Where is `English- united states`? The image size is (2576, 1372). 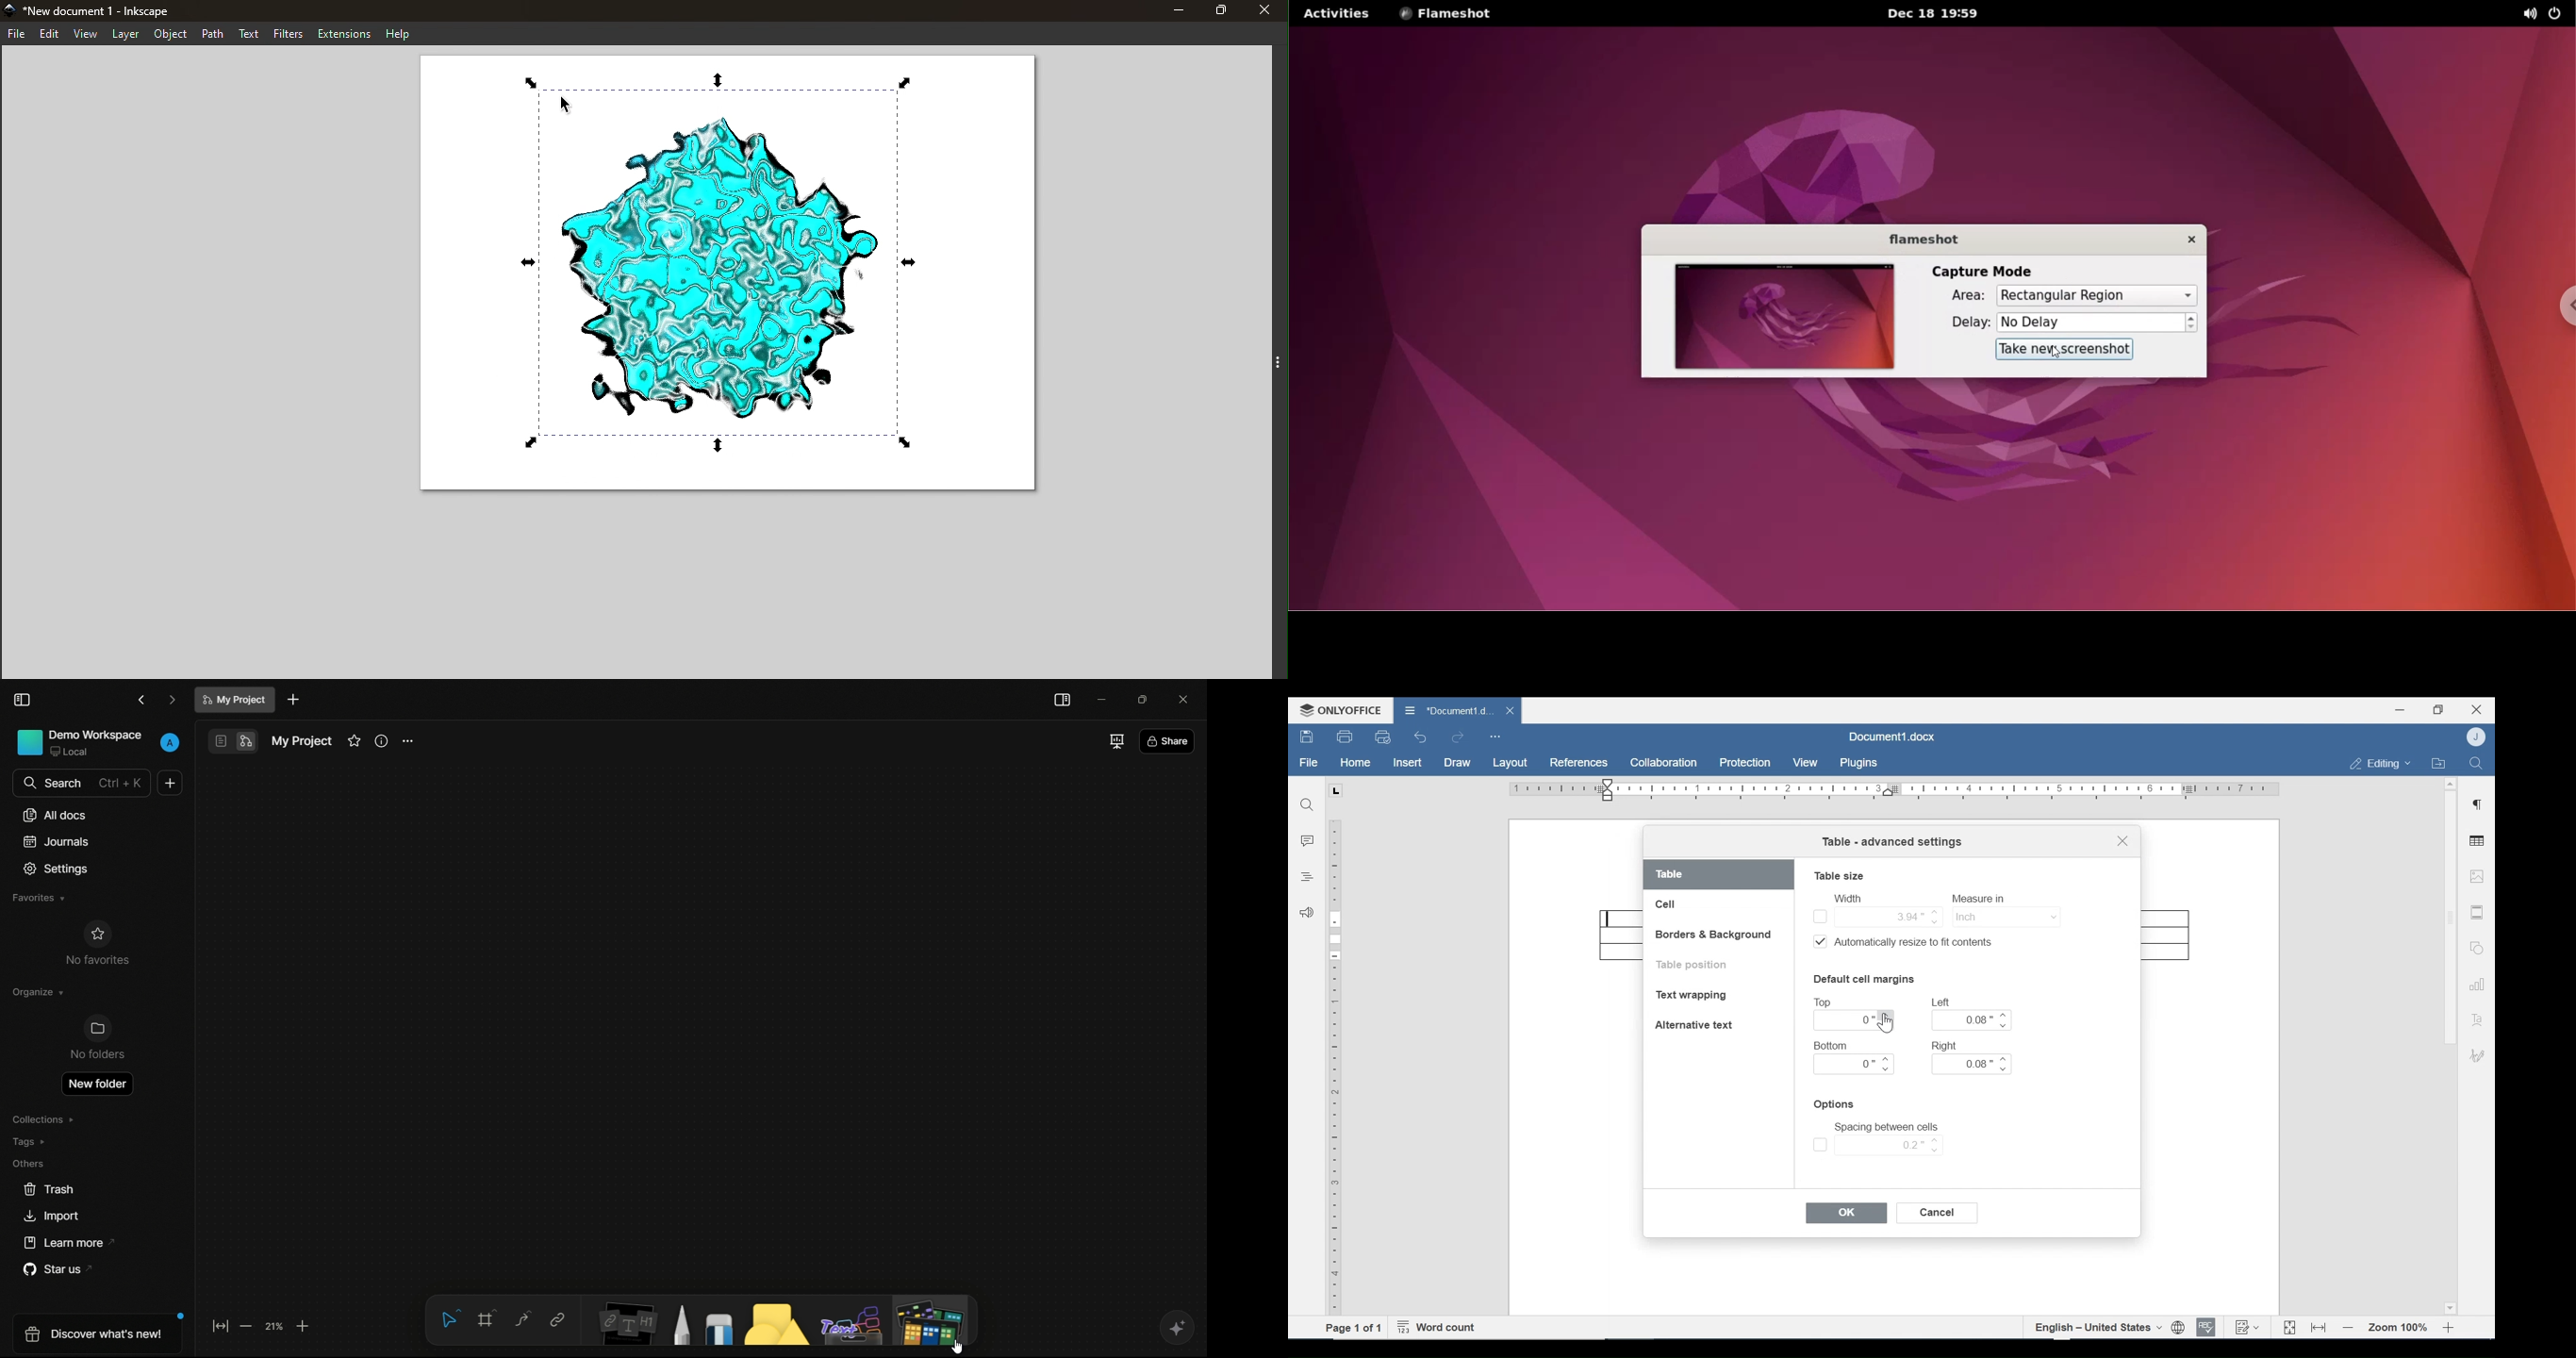 English- united states is located at coordinates (2097, 1327).